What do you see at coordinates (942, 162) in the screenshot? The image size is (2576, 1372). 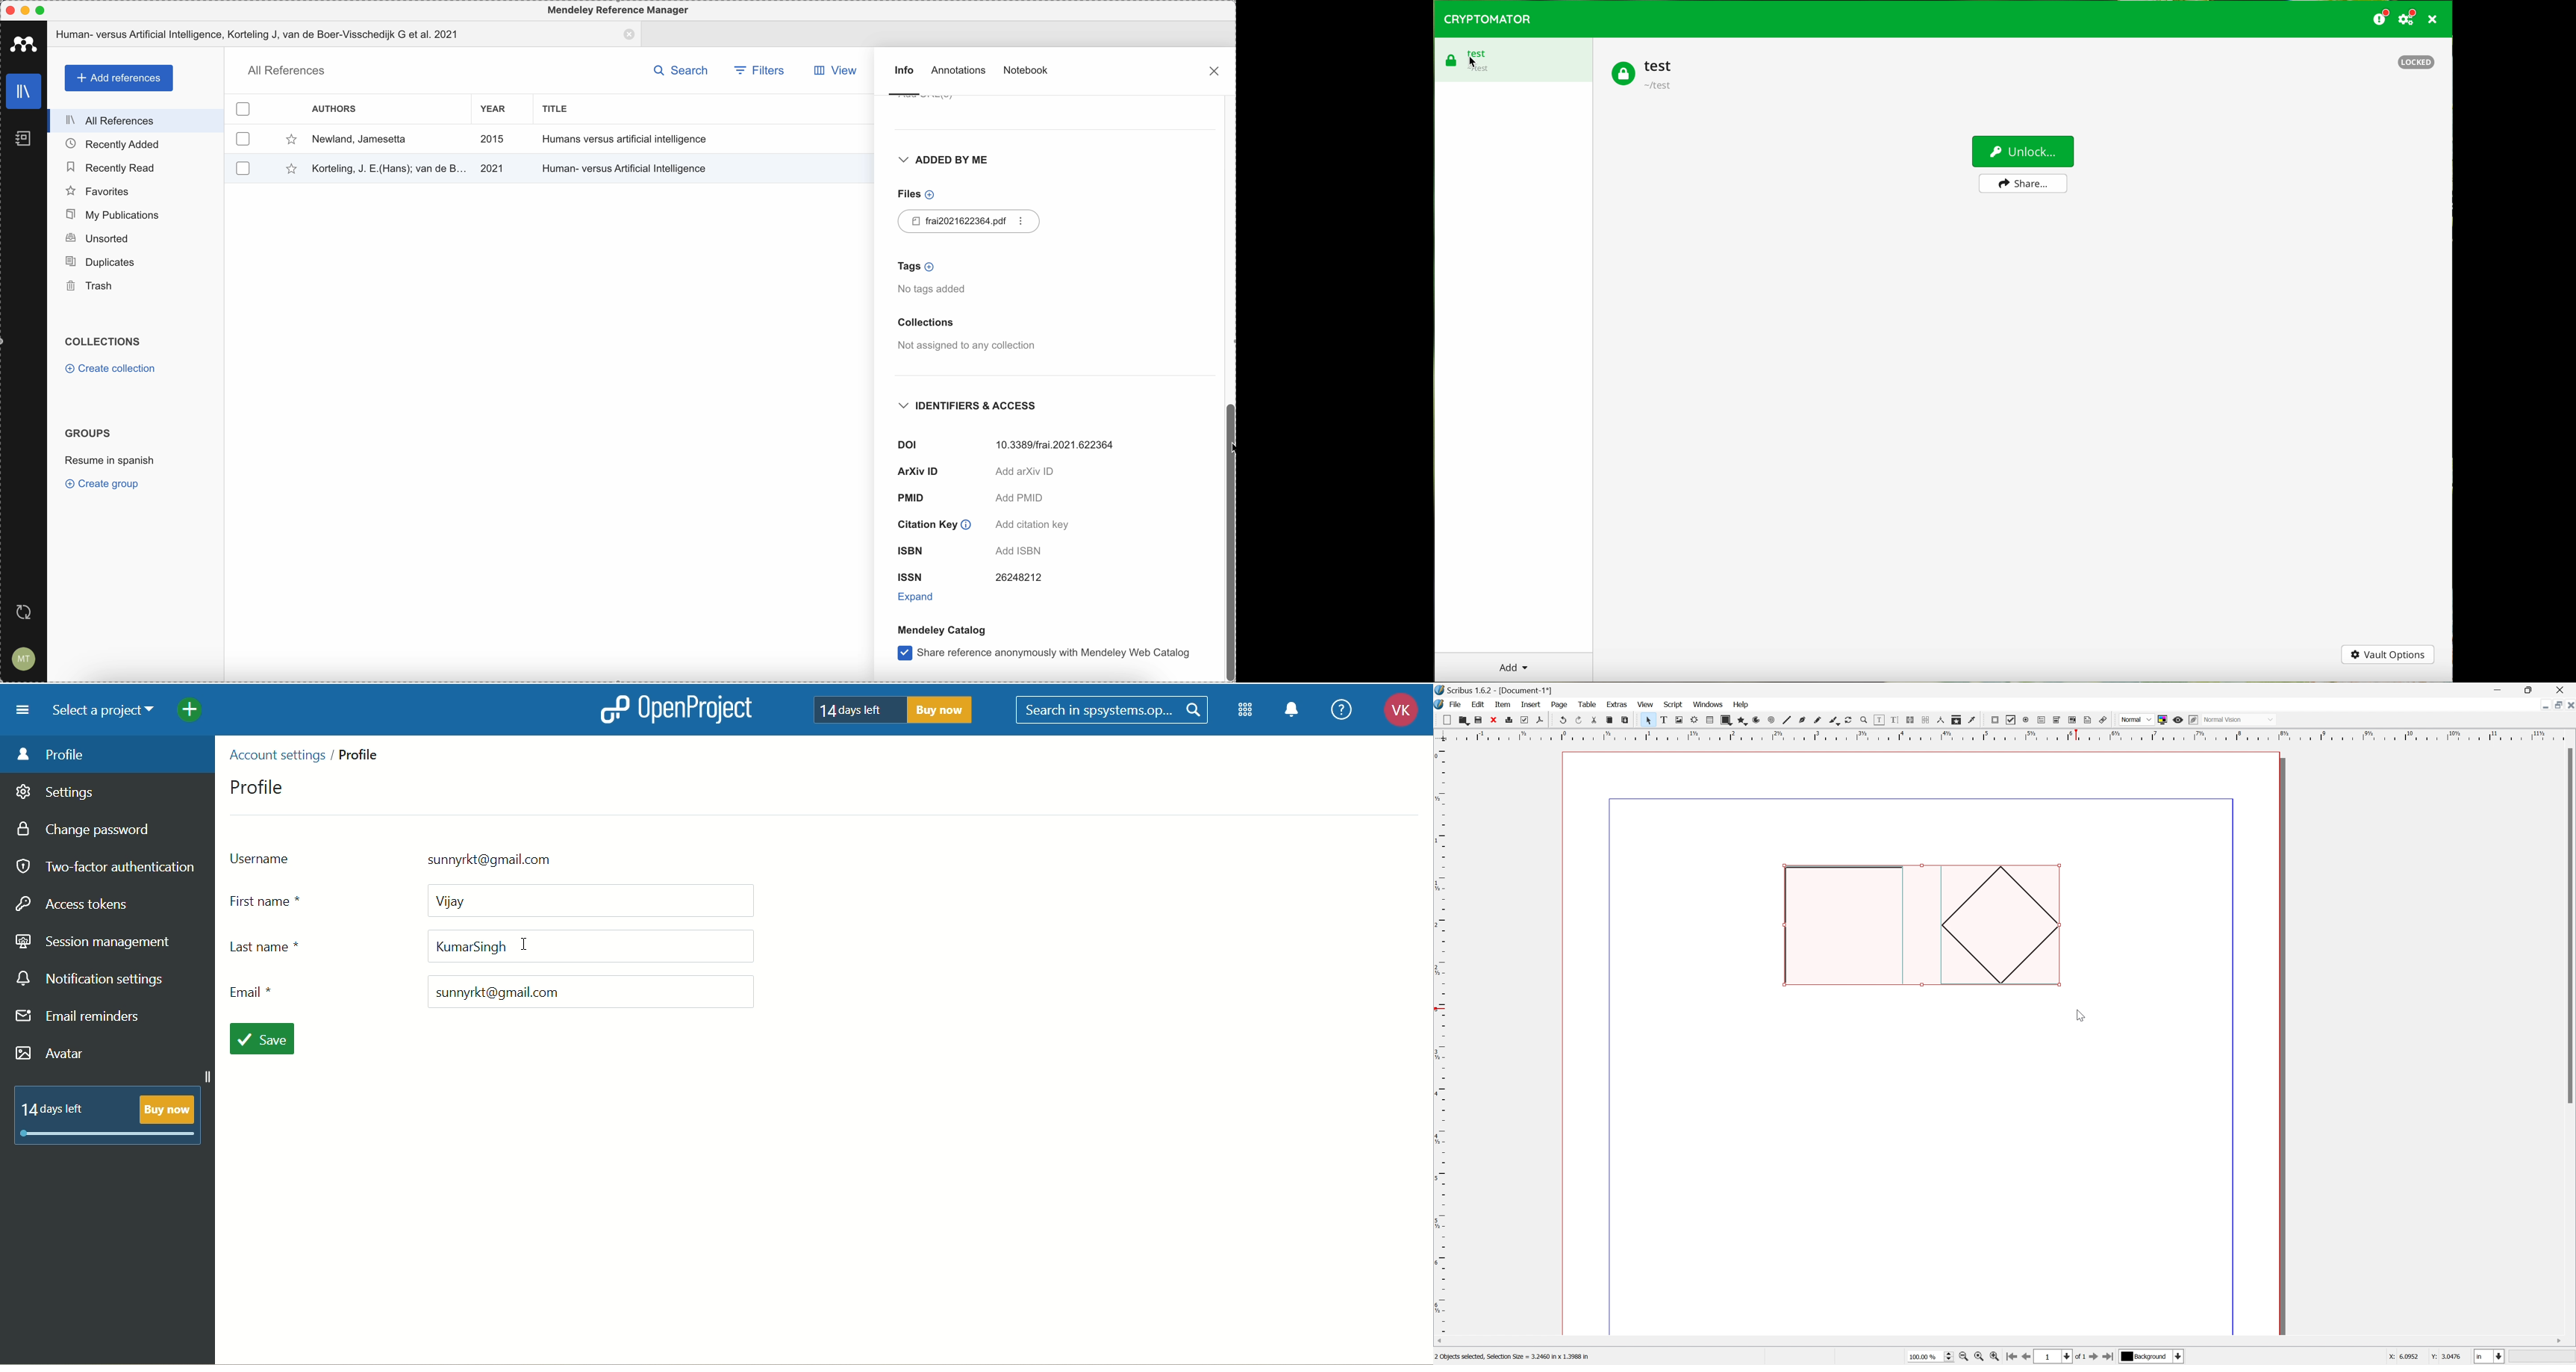 I see `added by me` at bounding box center [942, 162].